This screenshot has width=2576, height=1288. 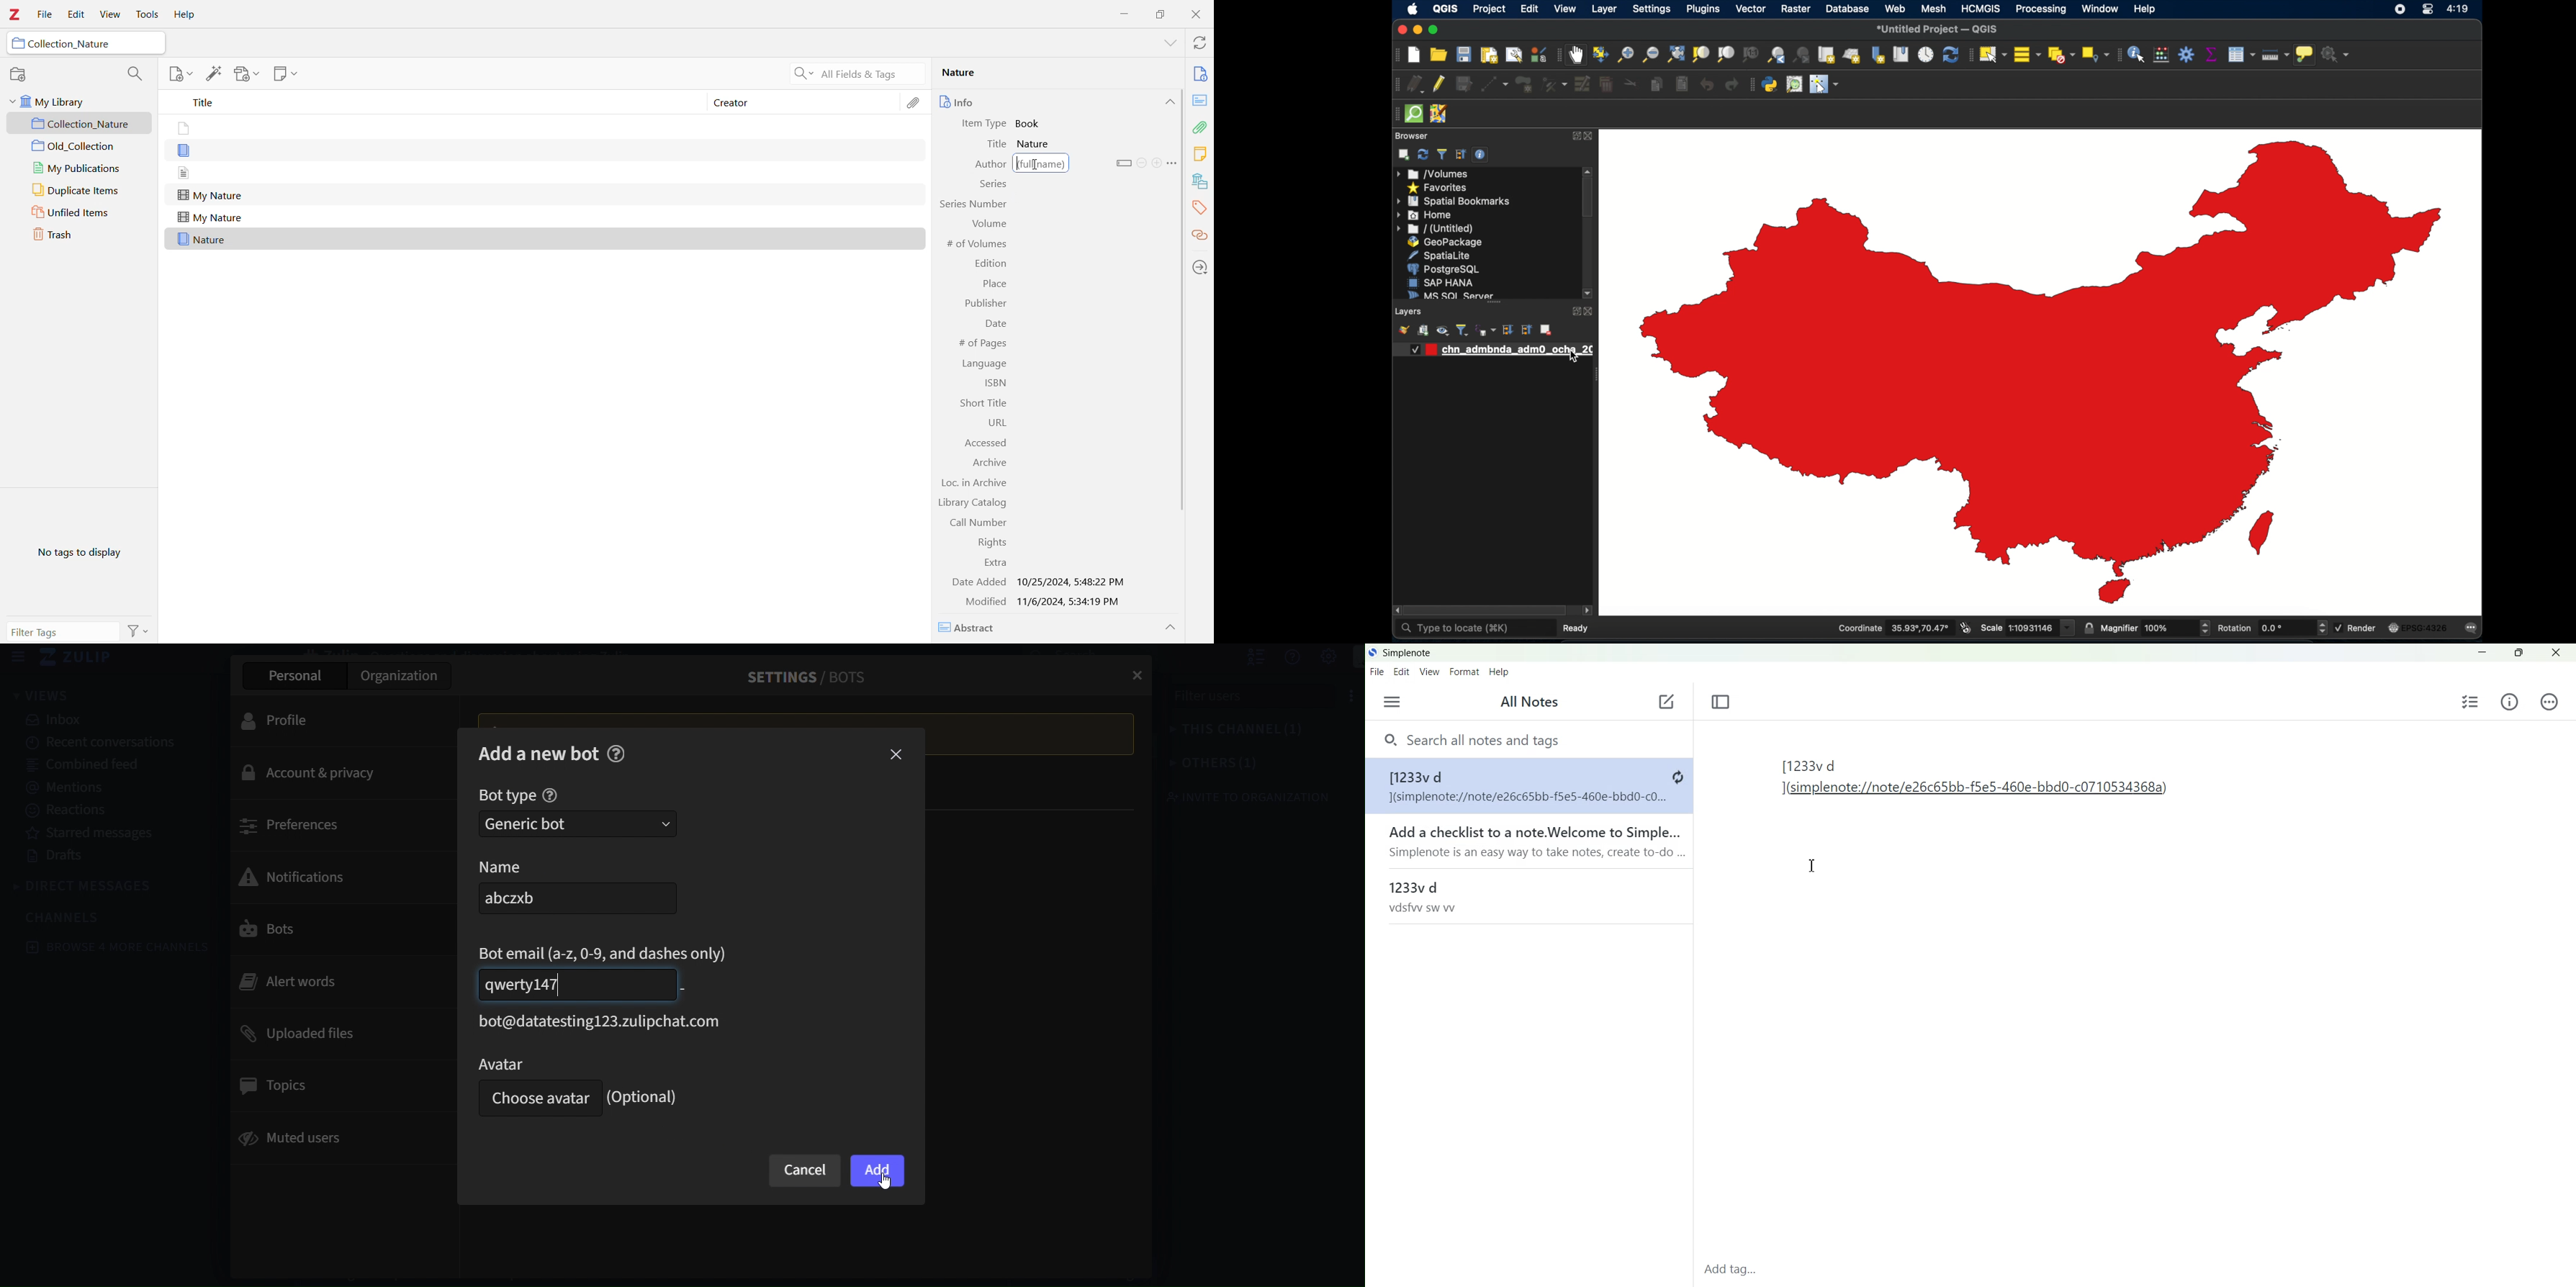 What do you see at coordinates (1050, 73) in the screenshot?
I see `Nature` at bounding box center [1050, 73].